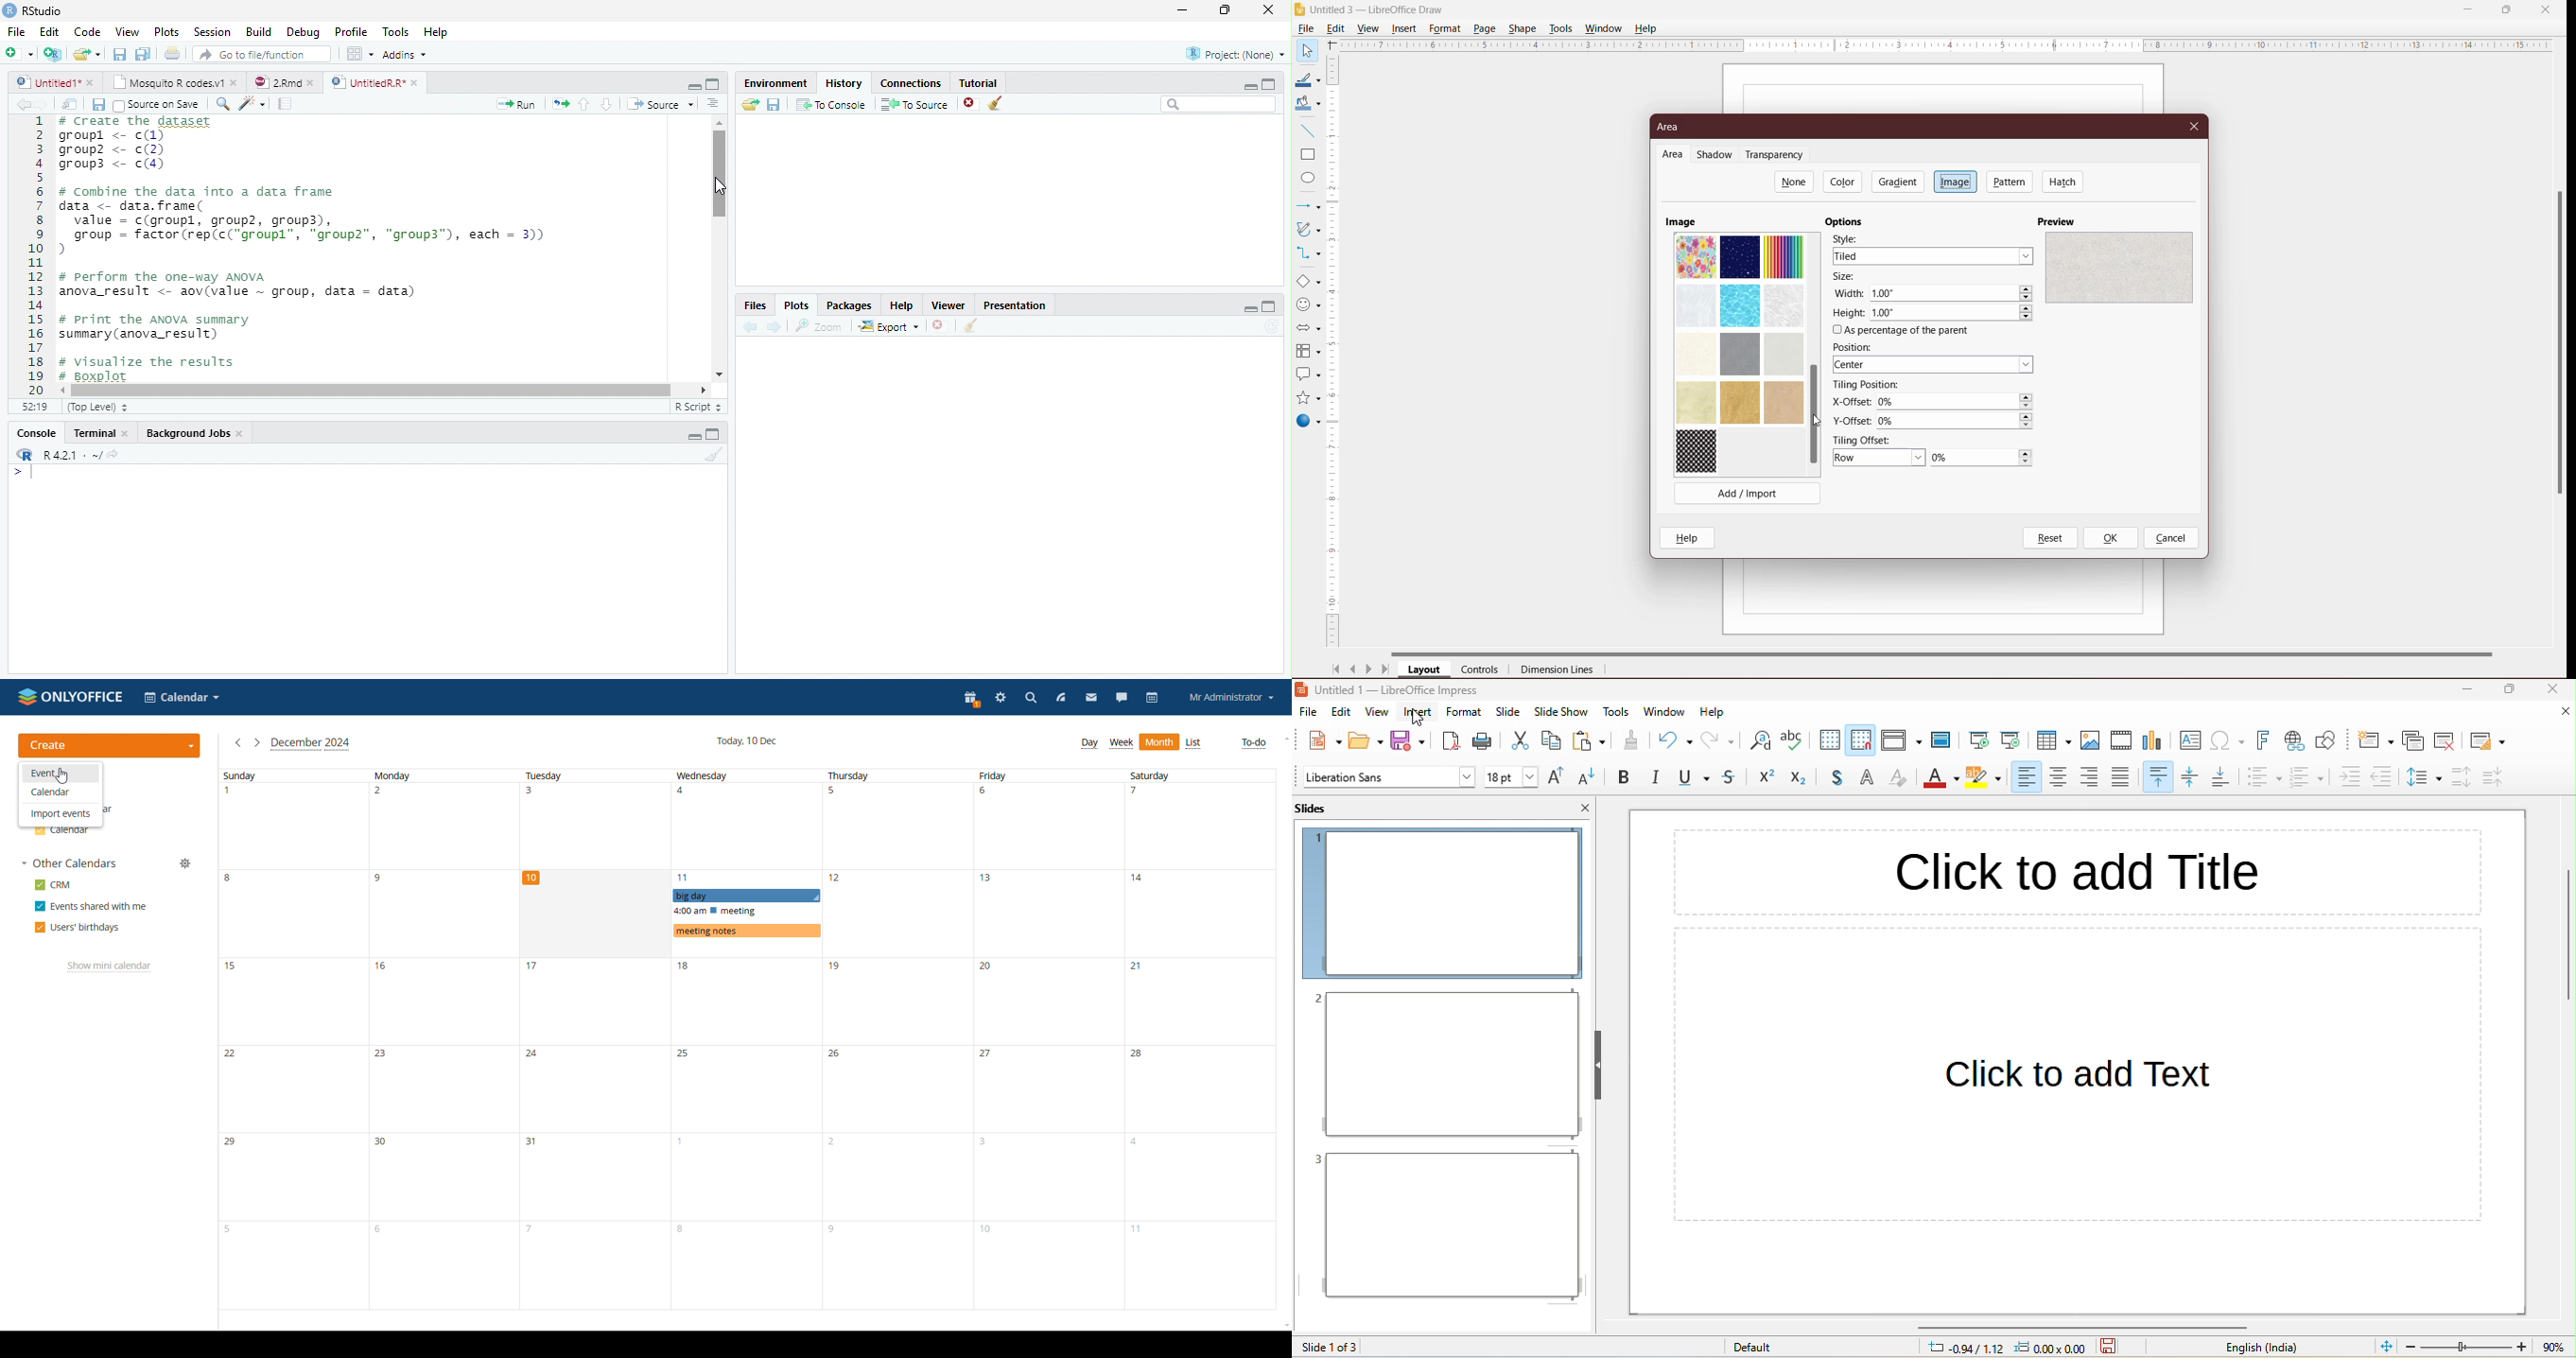  Describe the element at coordinates (386, 389) in the screenshot. I see `Scrollbar` at that location.